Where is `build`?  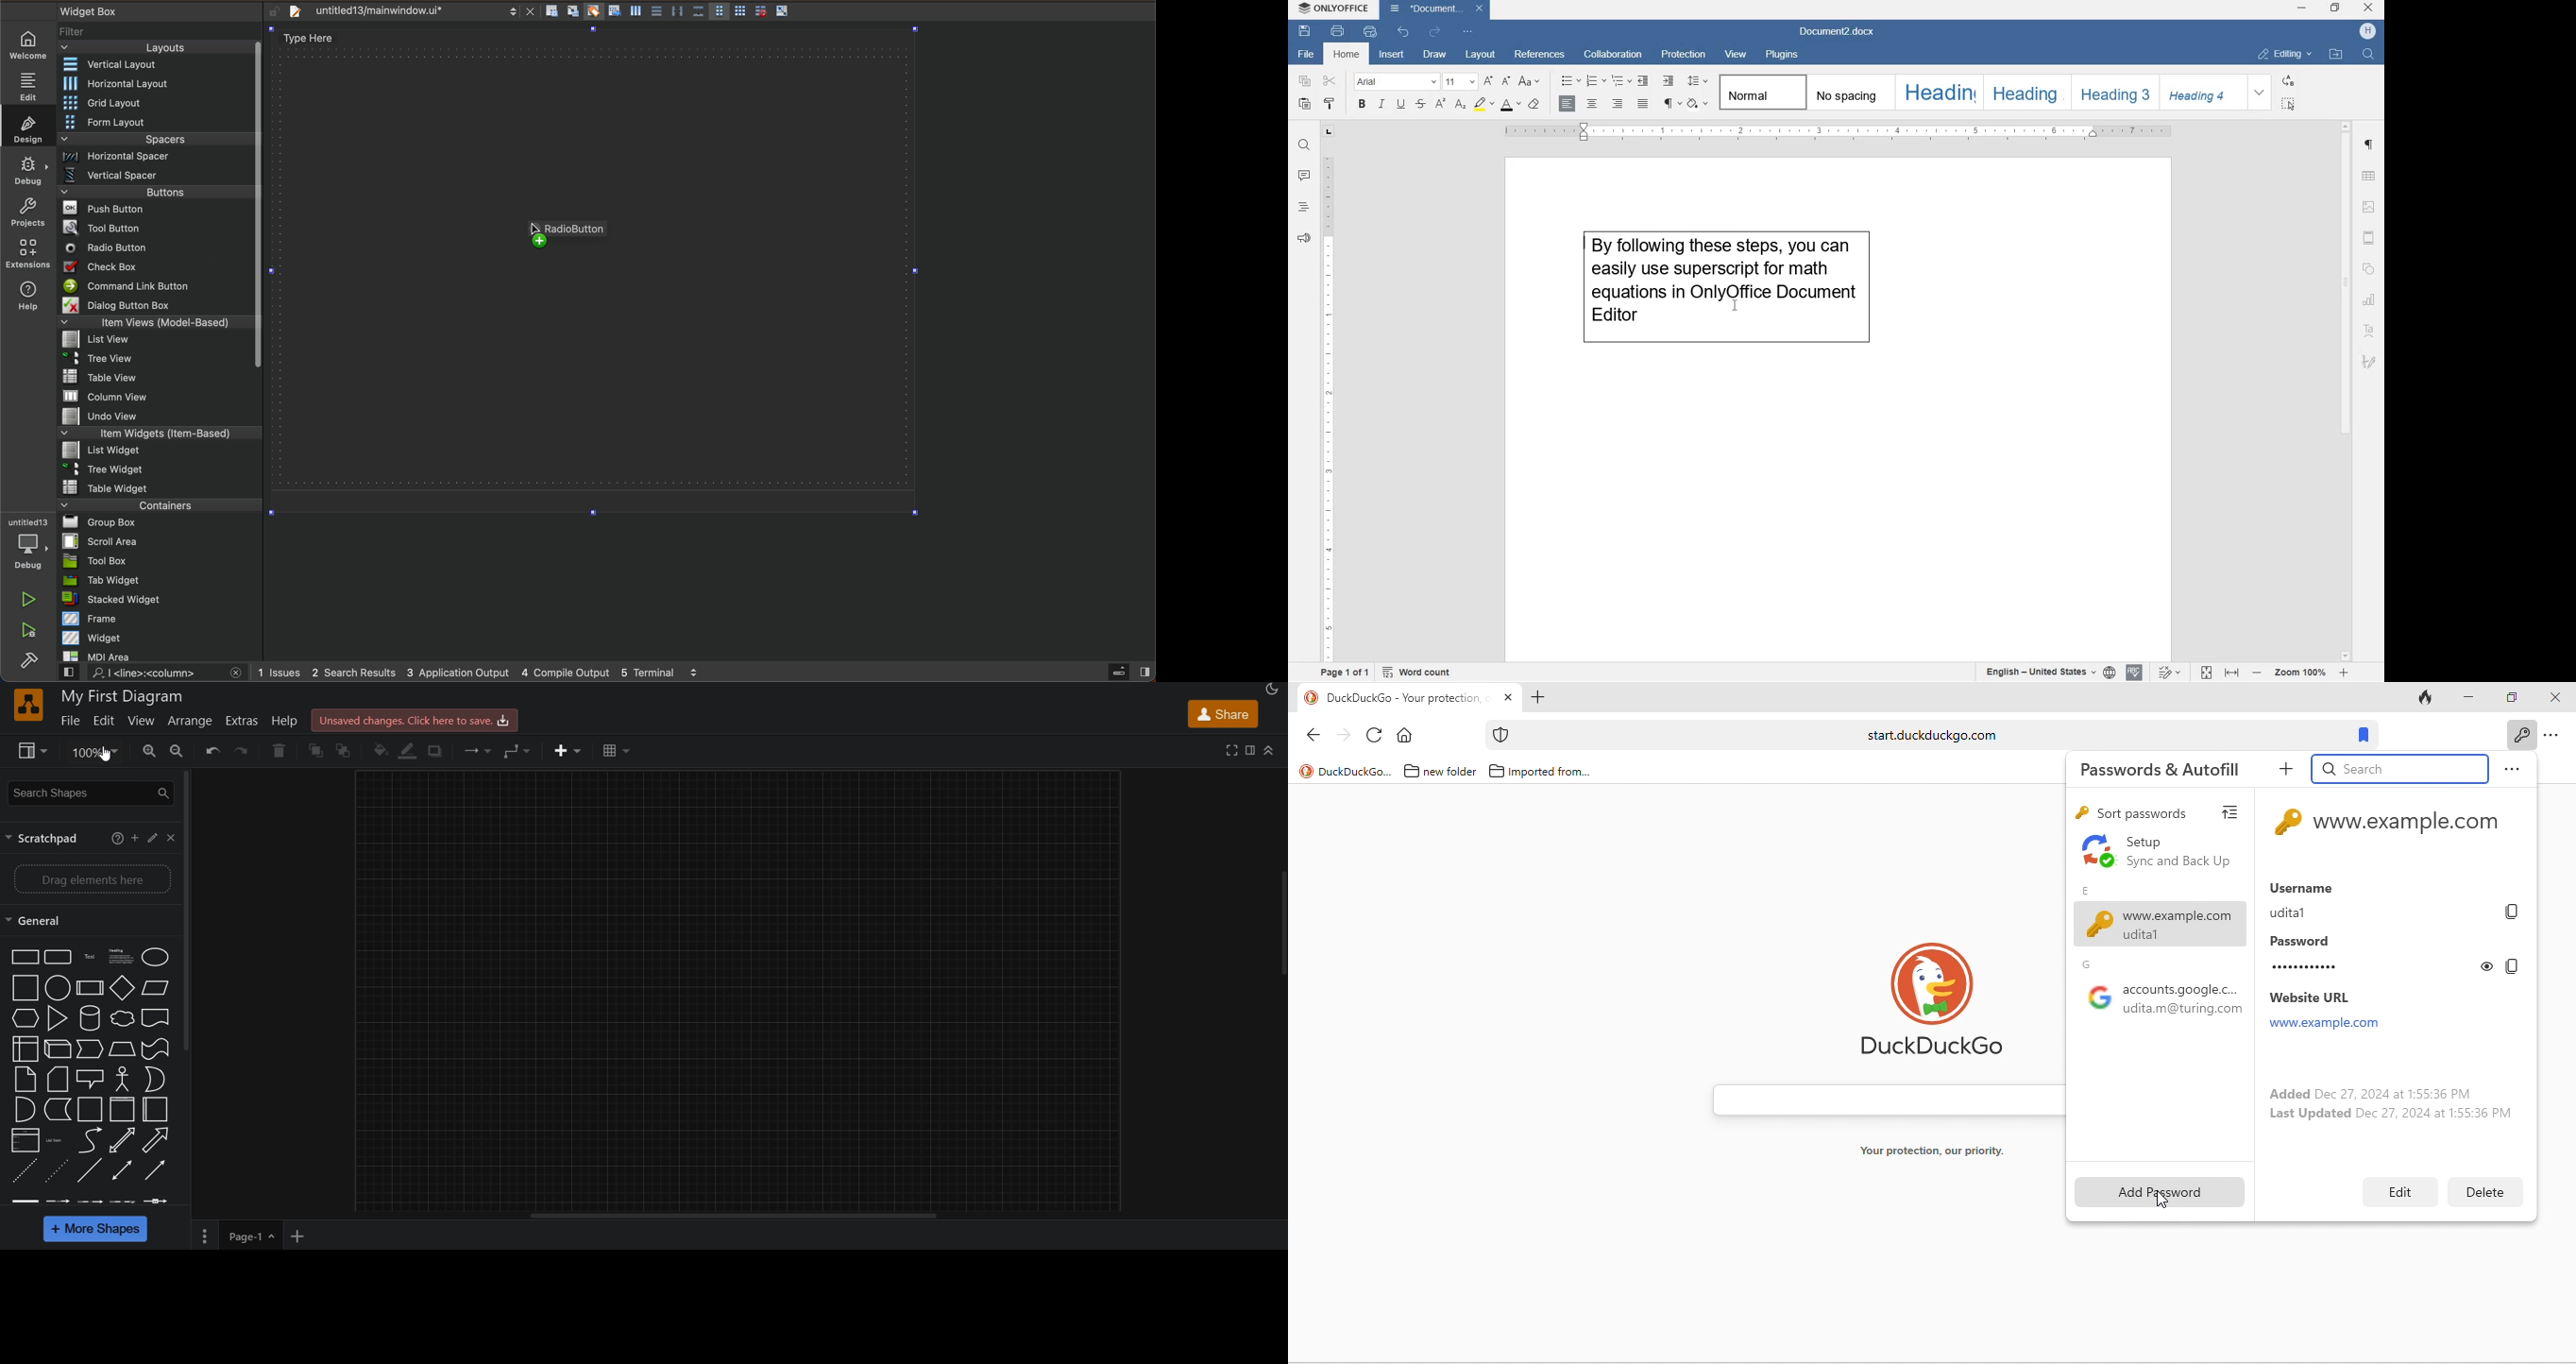 build is located at coordinates (29, 662).